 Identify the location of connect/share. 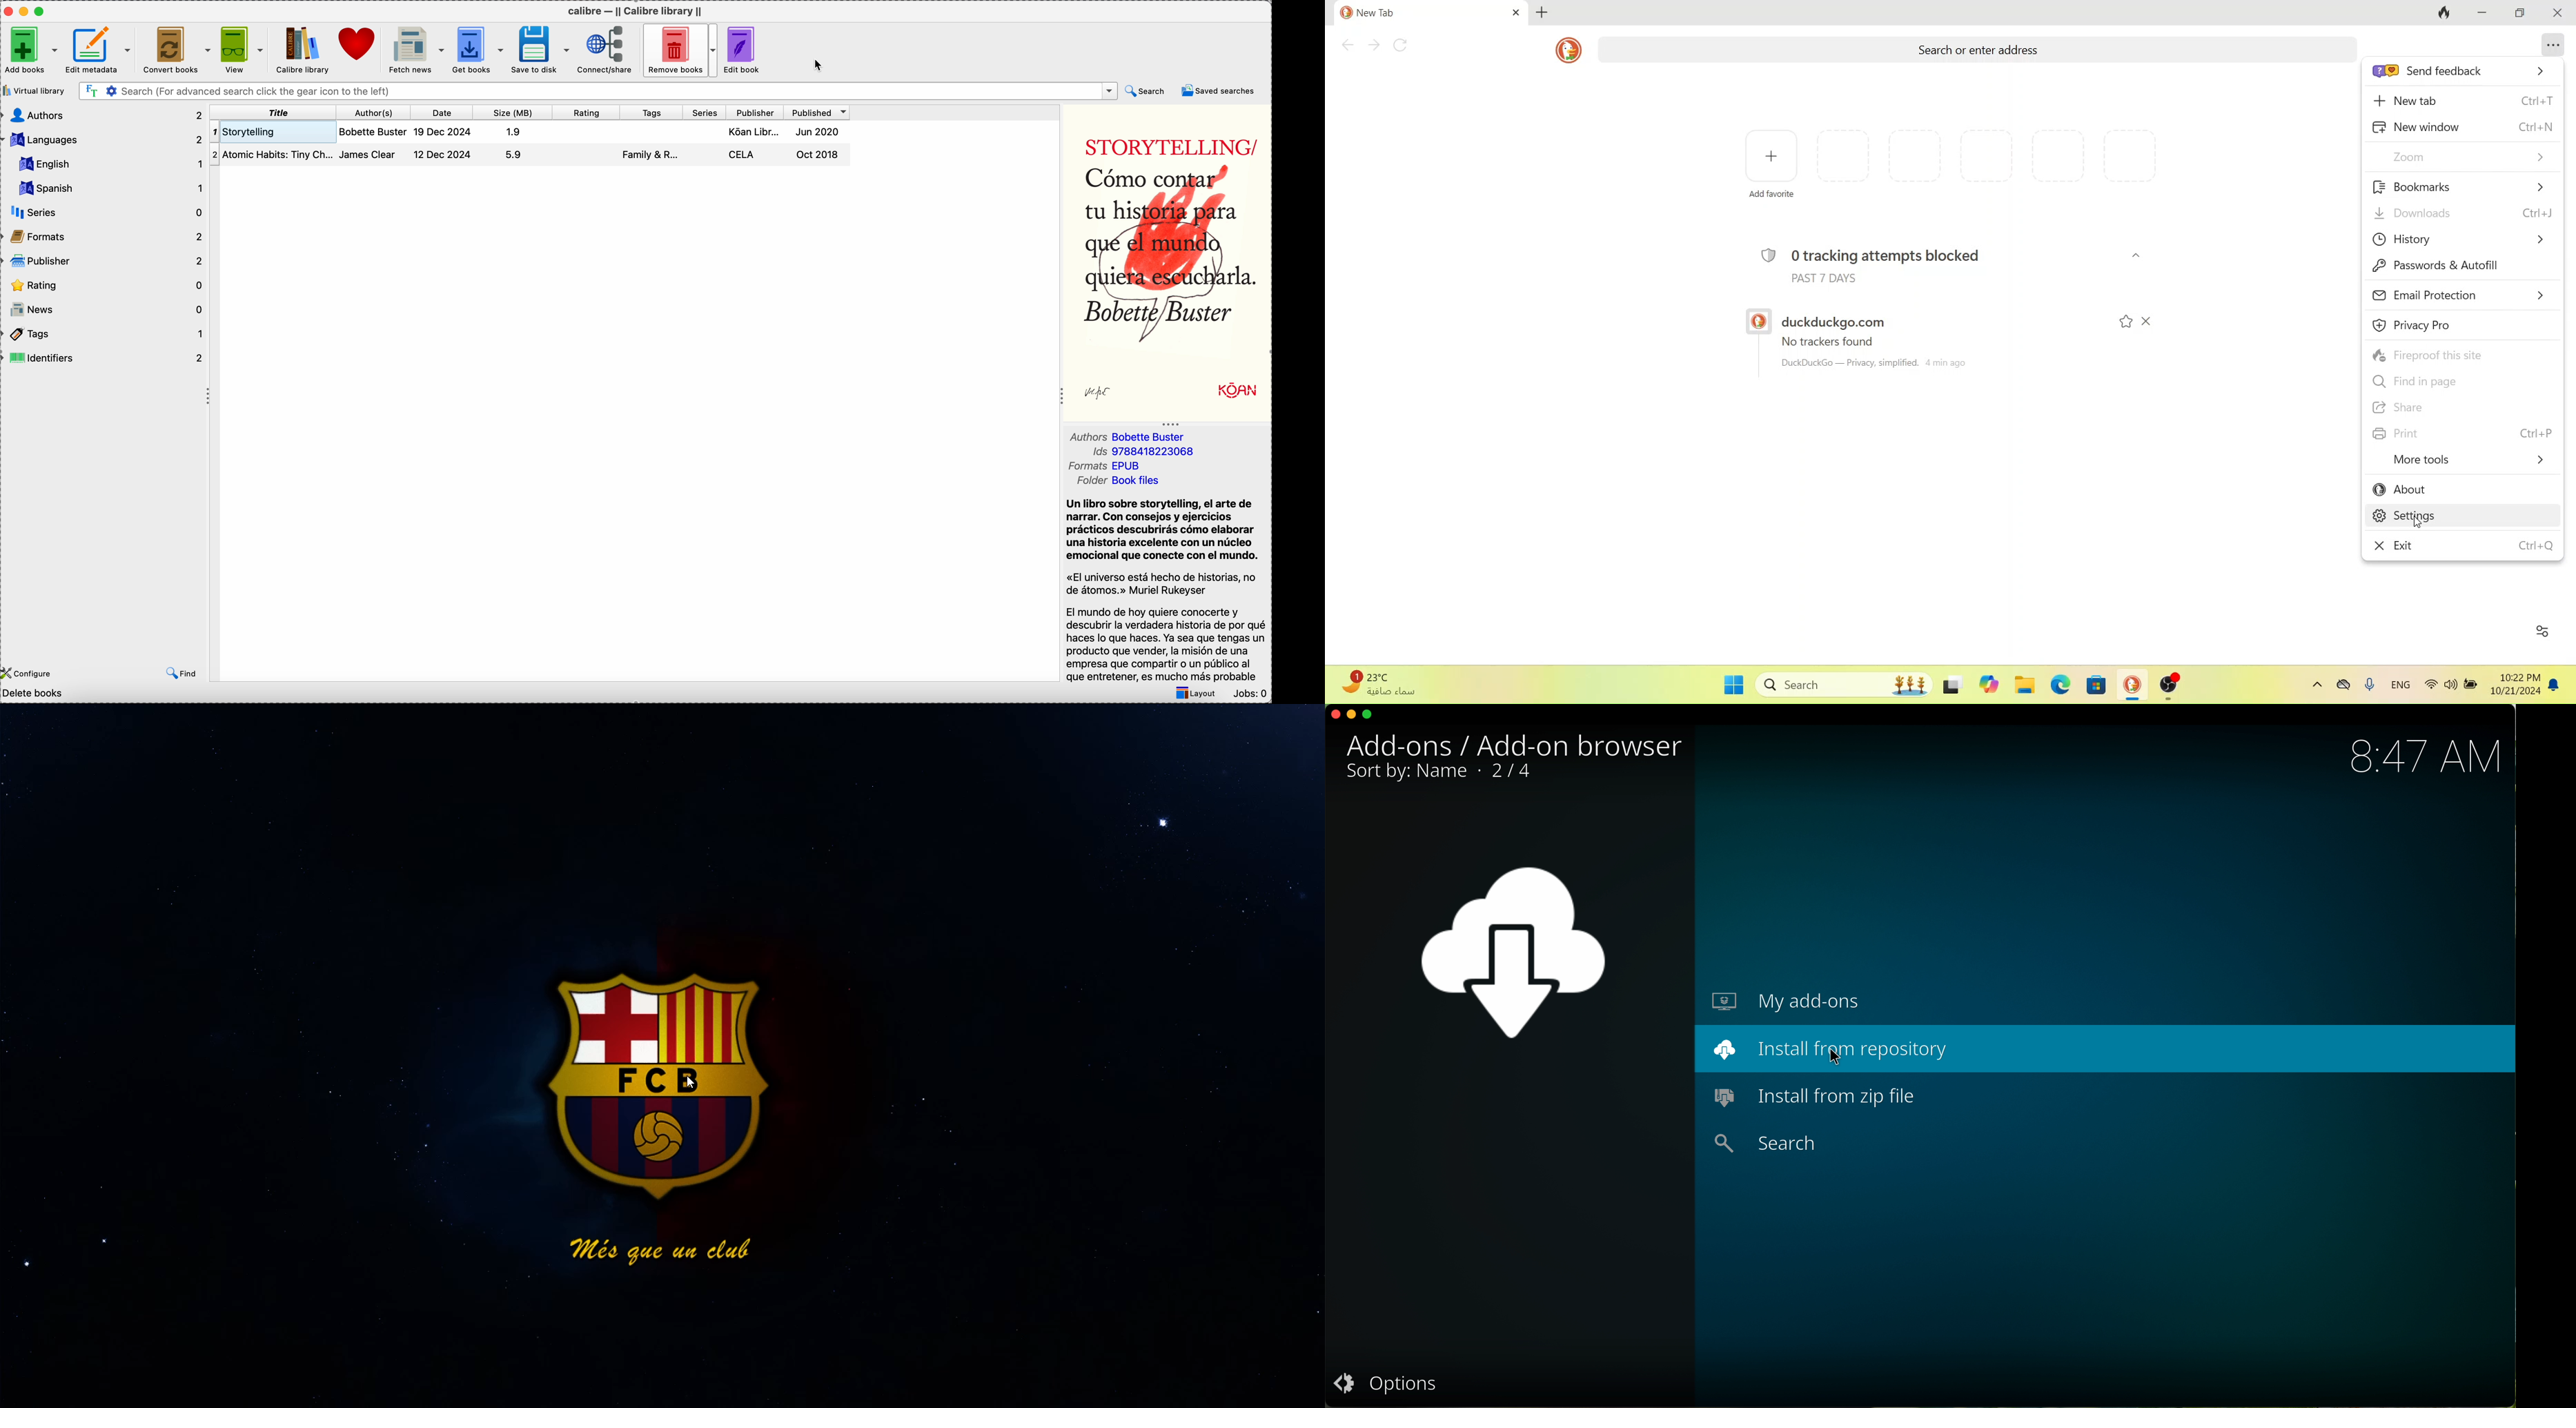
(608, 50).